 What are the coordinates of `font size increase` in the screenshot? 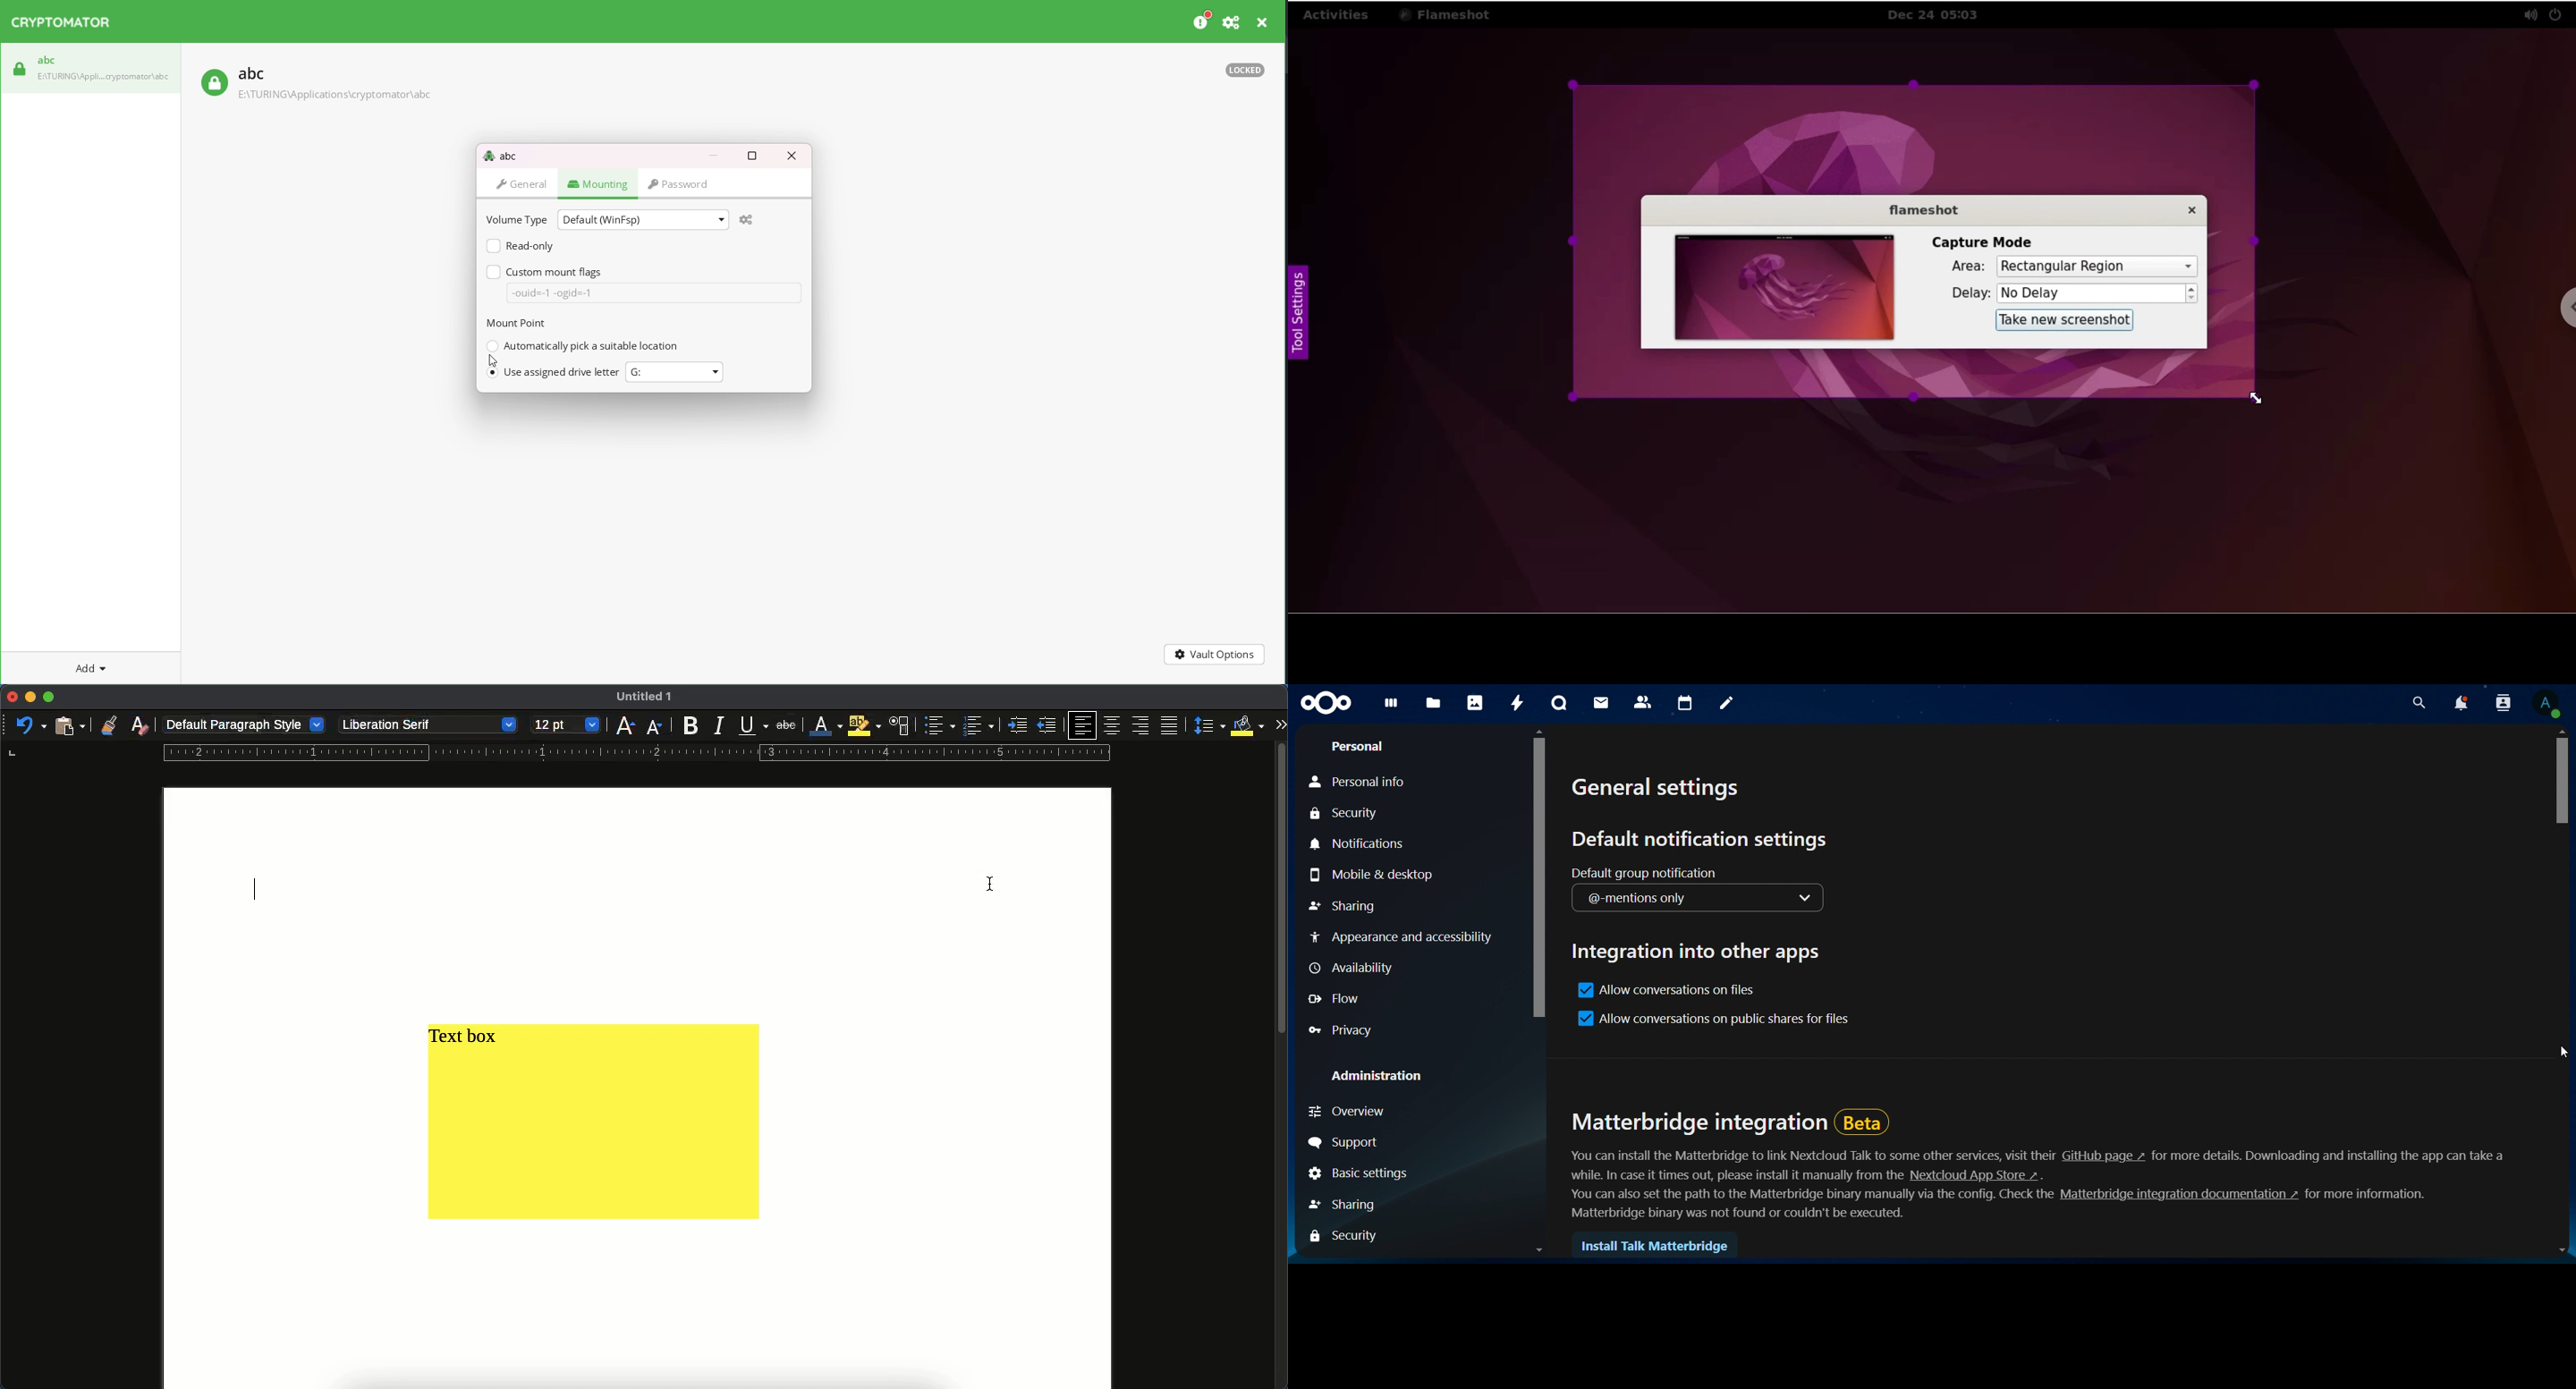 It's located at (625, 725).